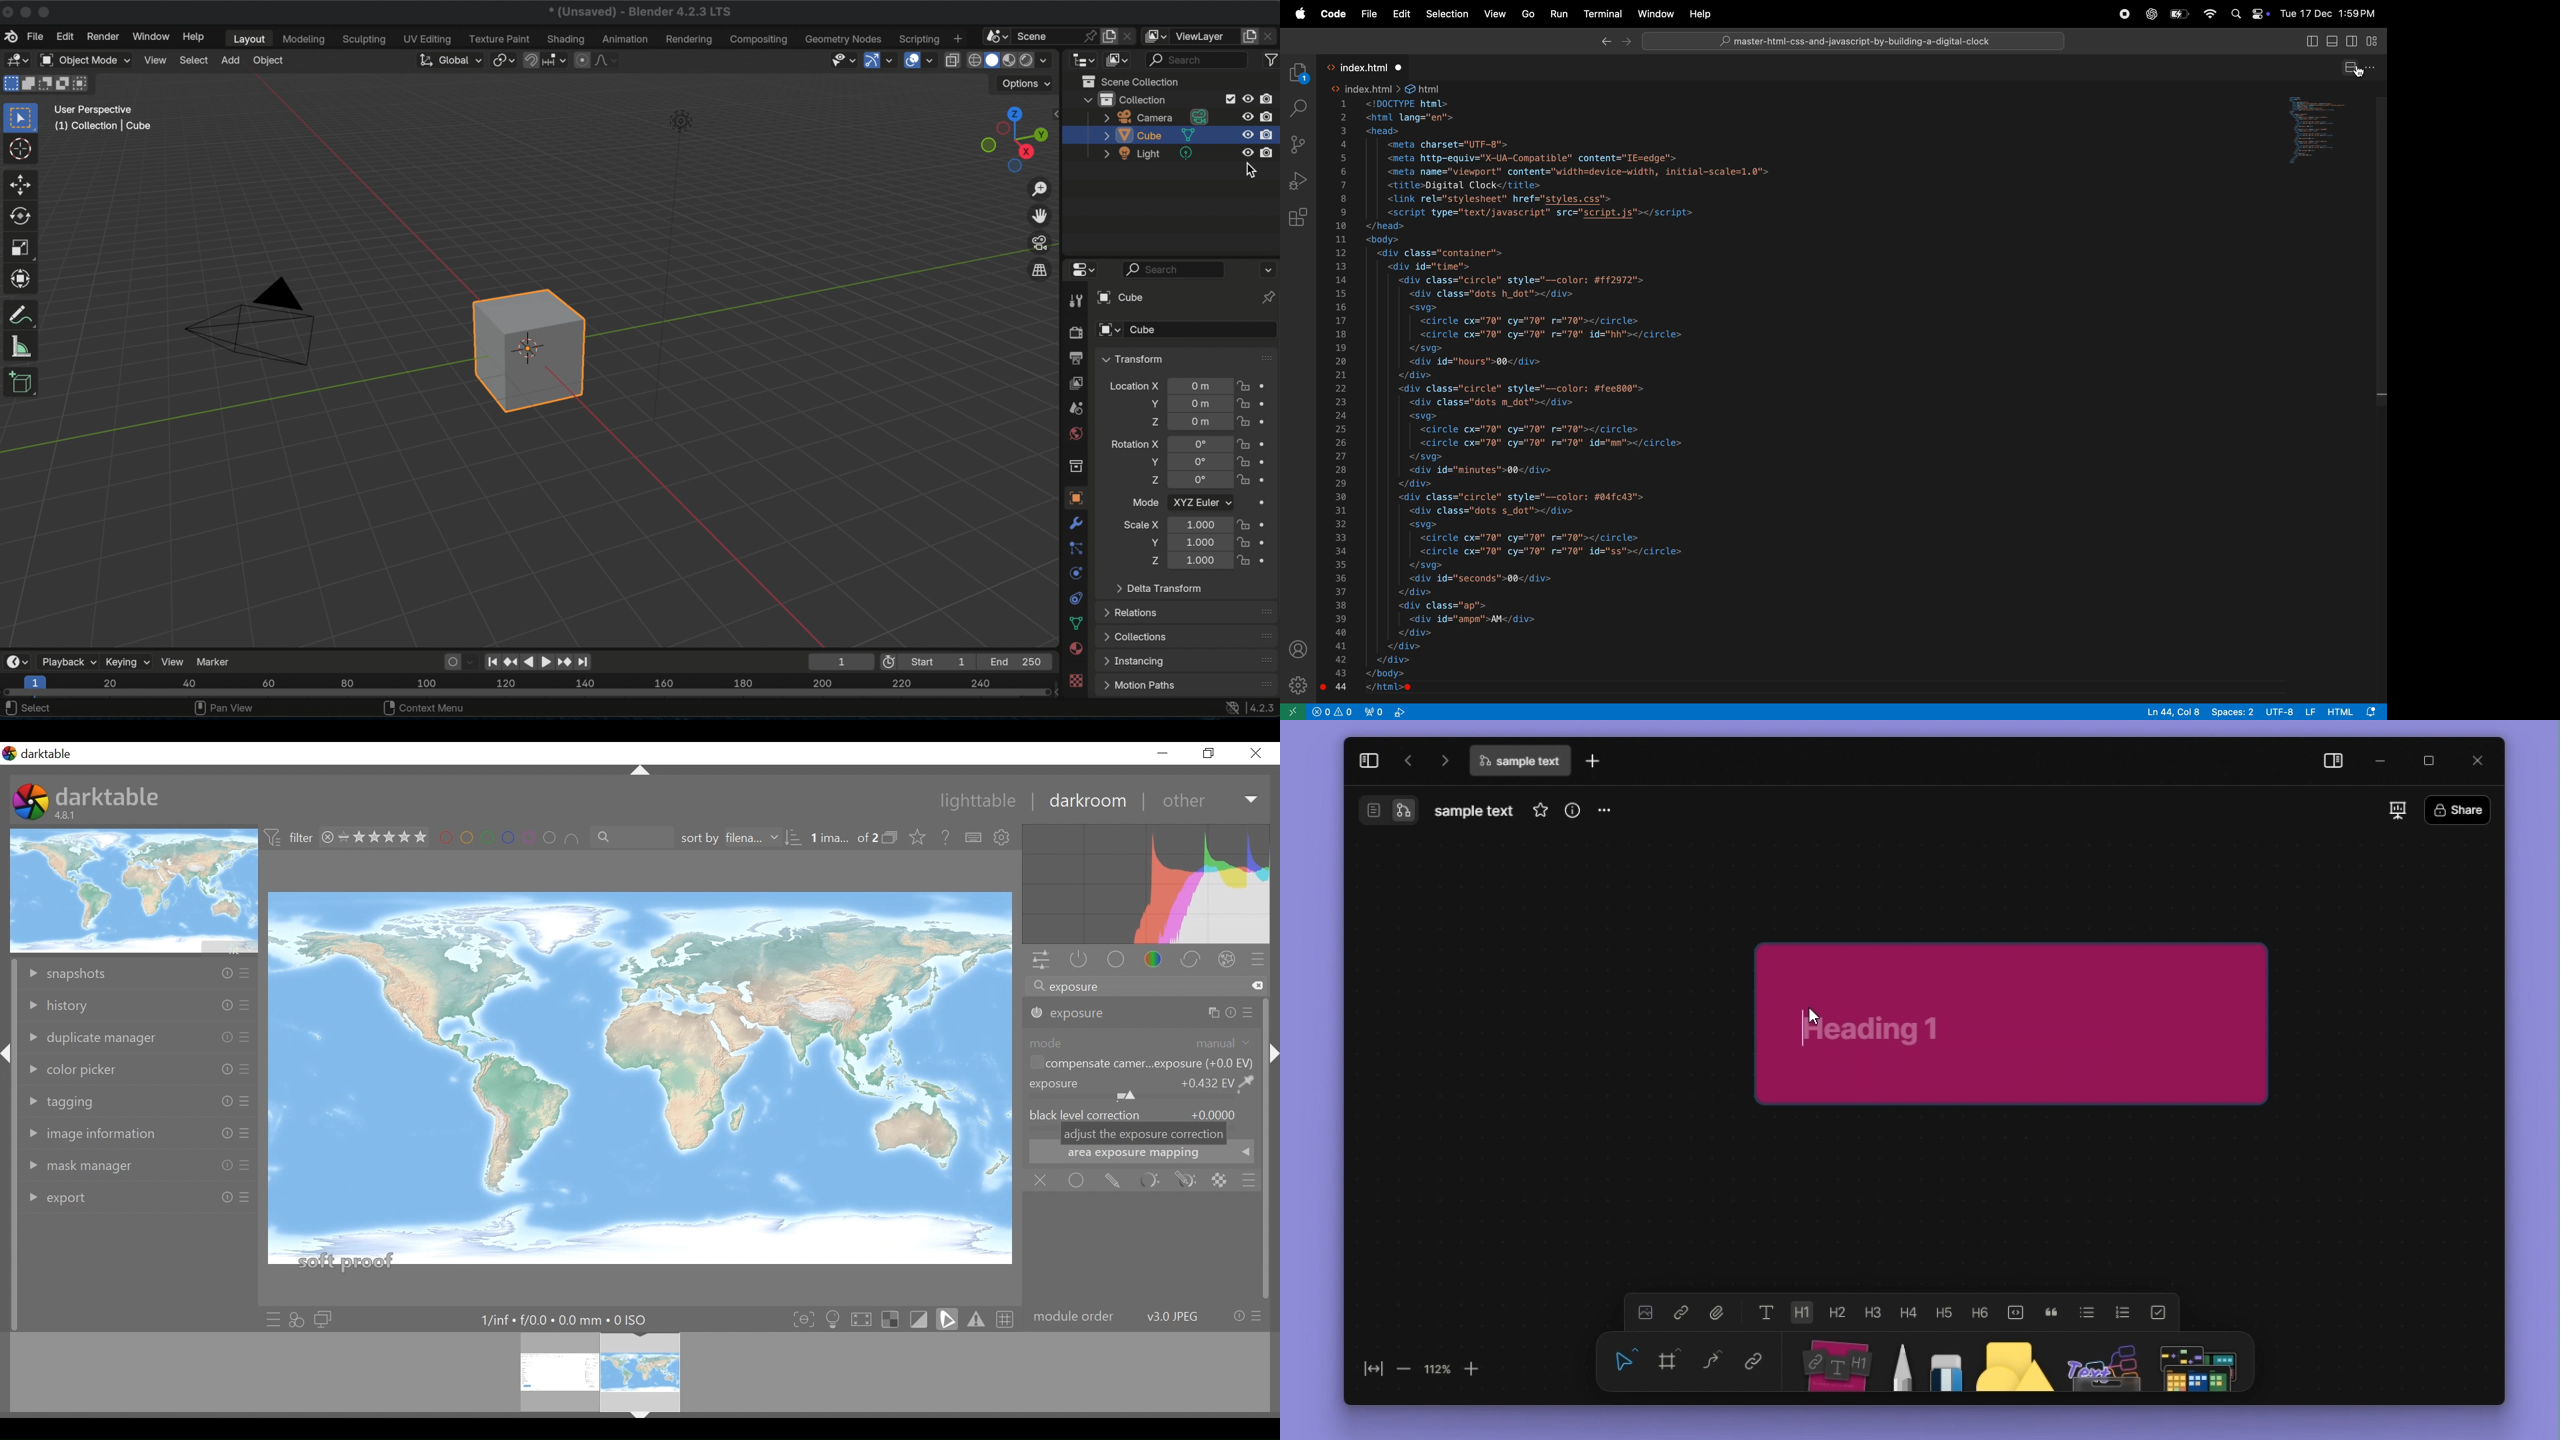  What do you see at coordinates (491, 661) in the screenshot?
I see `jump to start` at bounding box center [491, 661].